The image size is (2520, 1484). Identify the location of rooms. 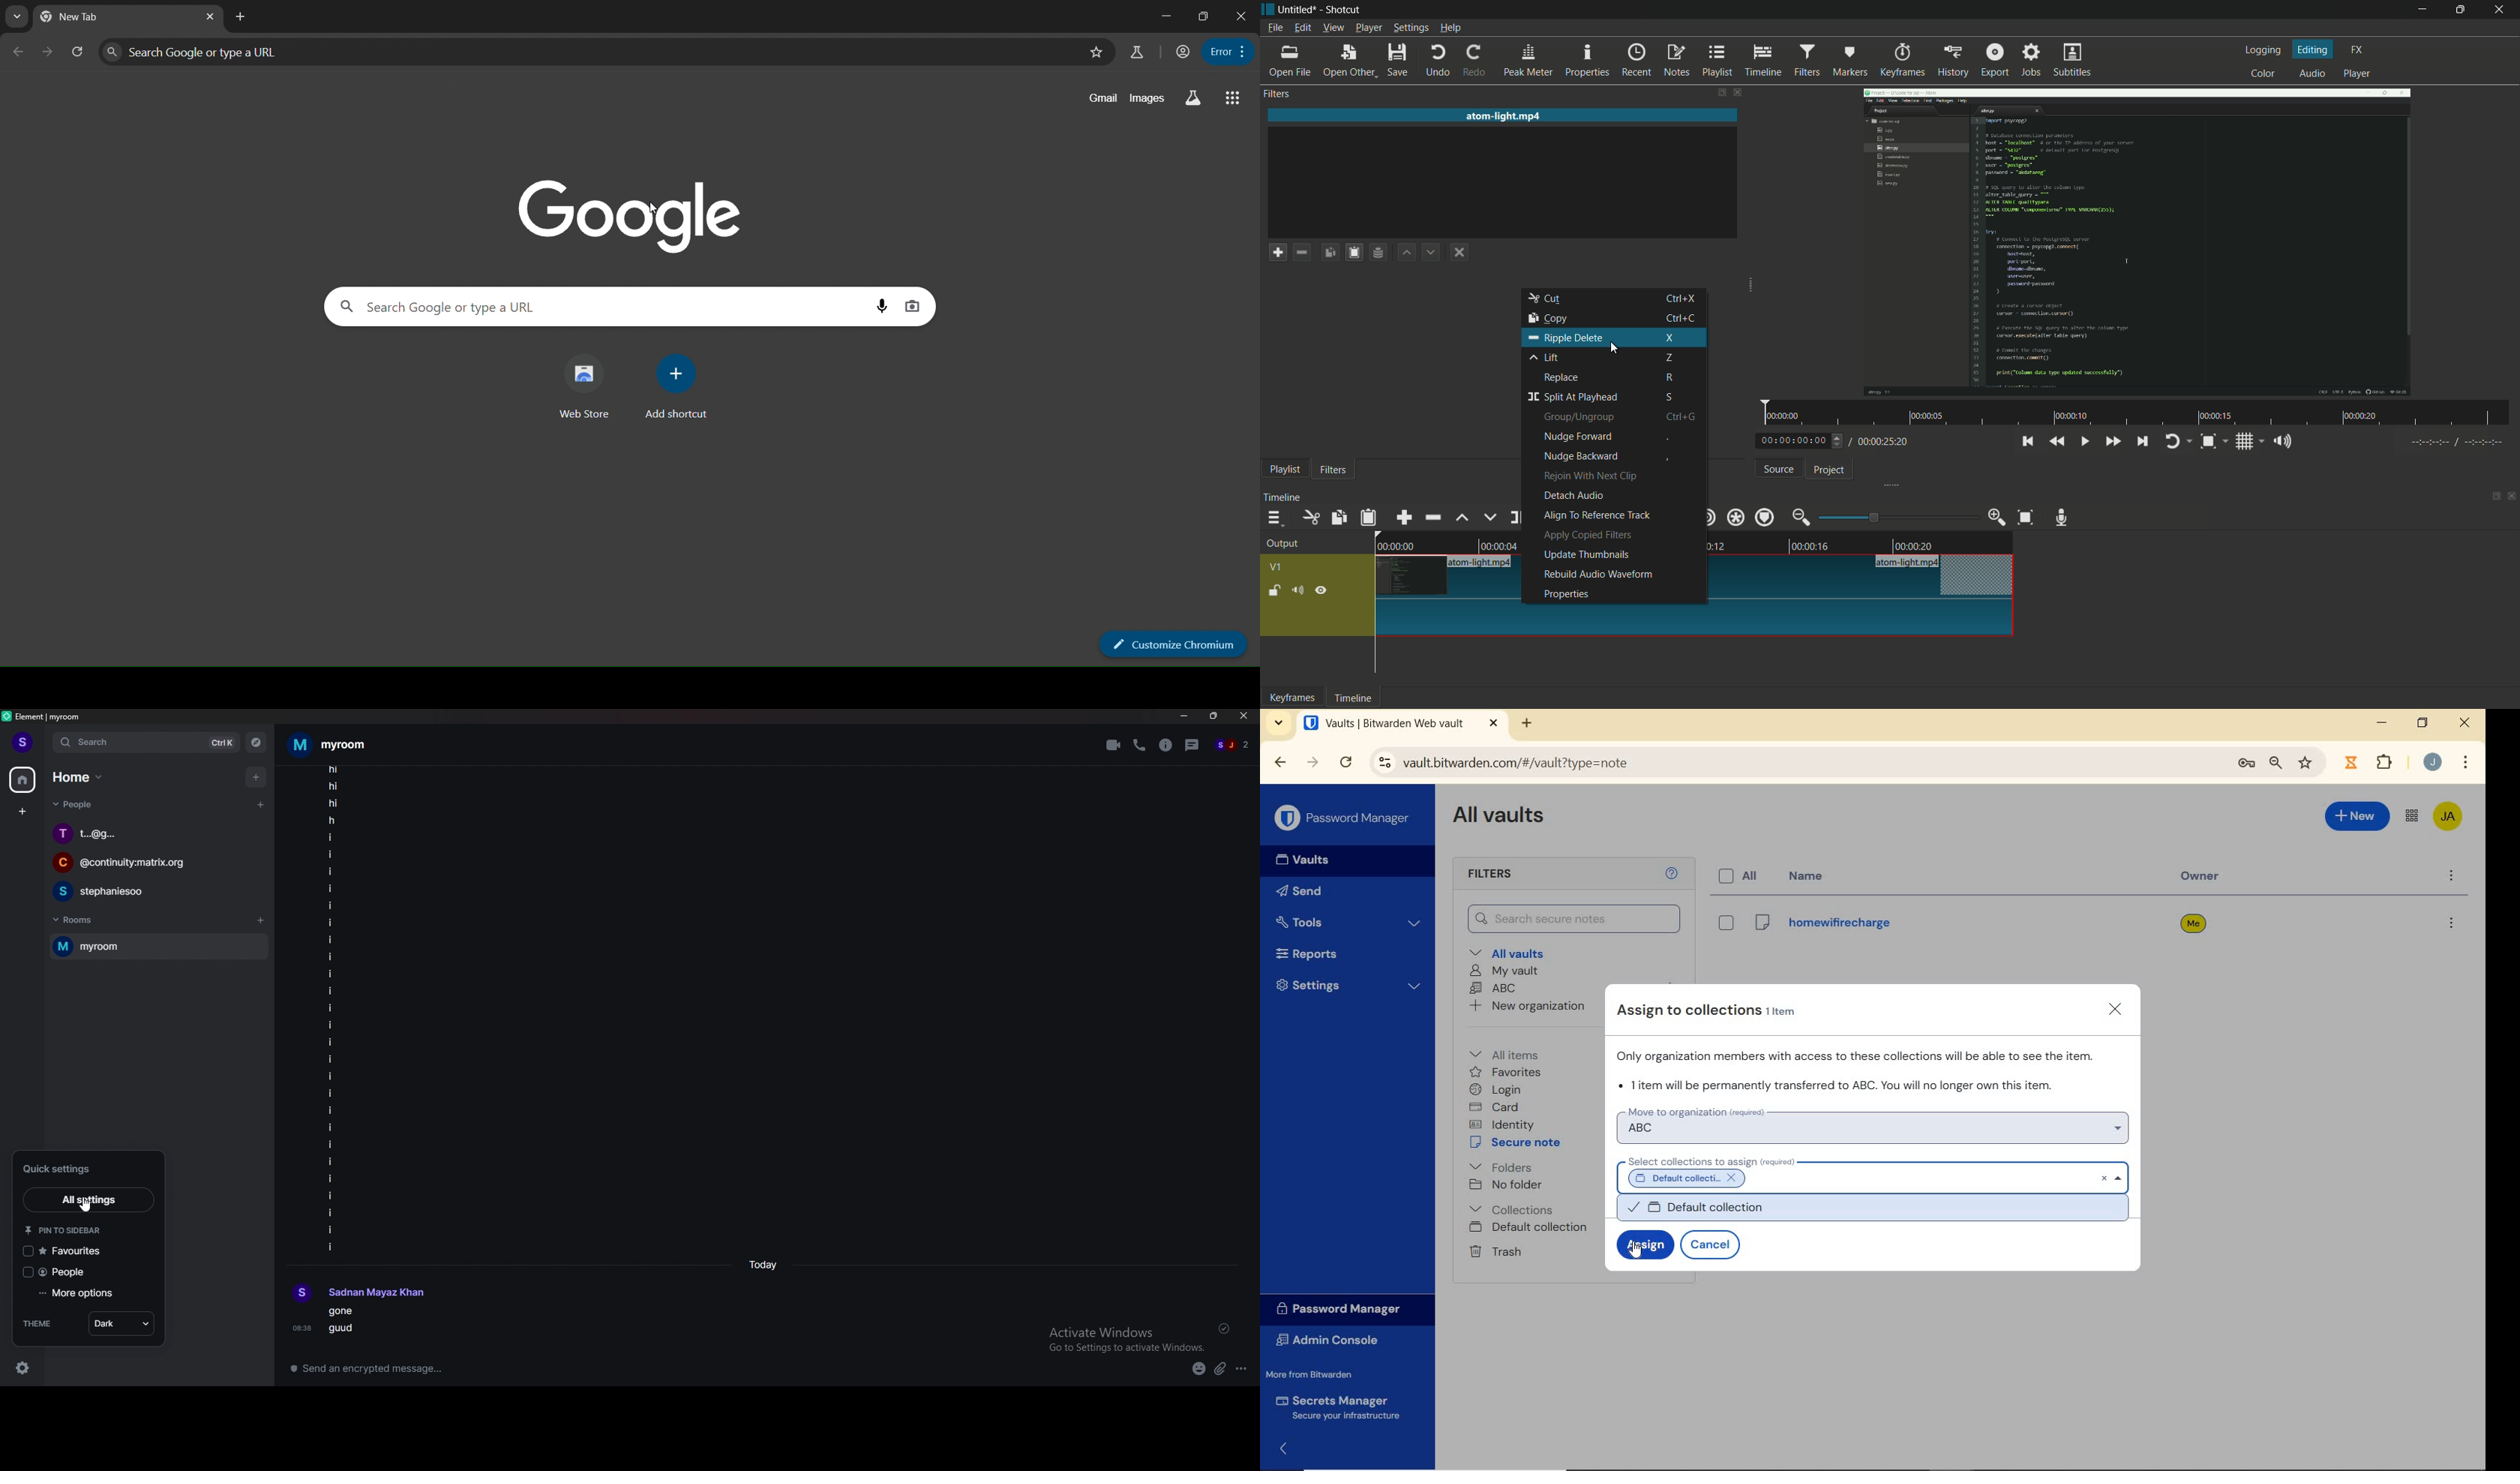
(85, 920).